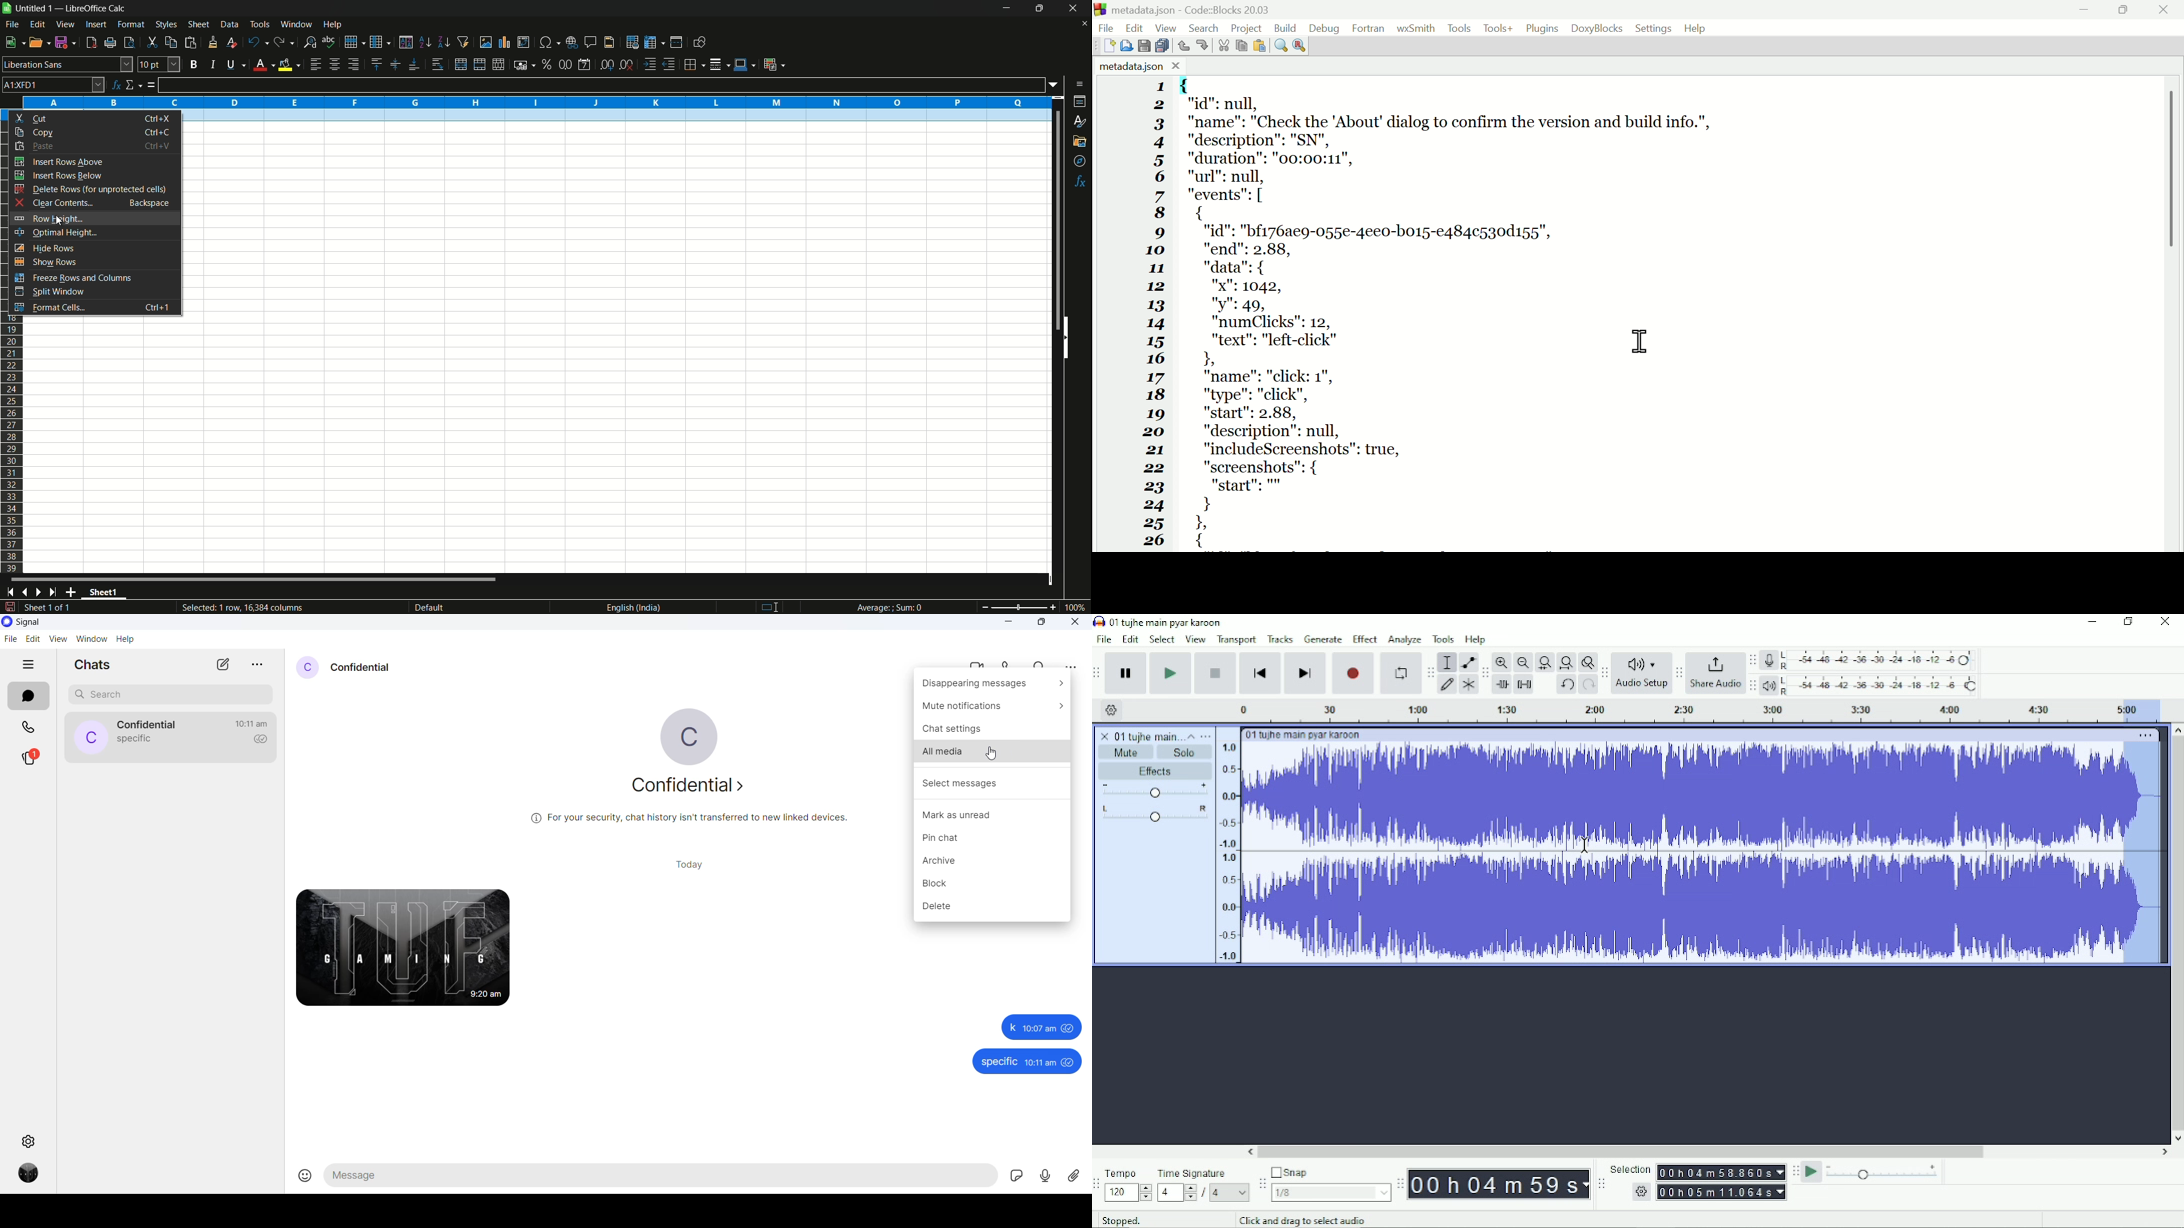  I want to click on 00h00m00s, so click(1500, 1185).